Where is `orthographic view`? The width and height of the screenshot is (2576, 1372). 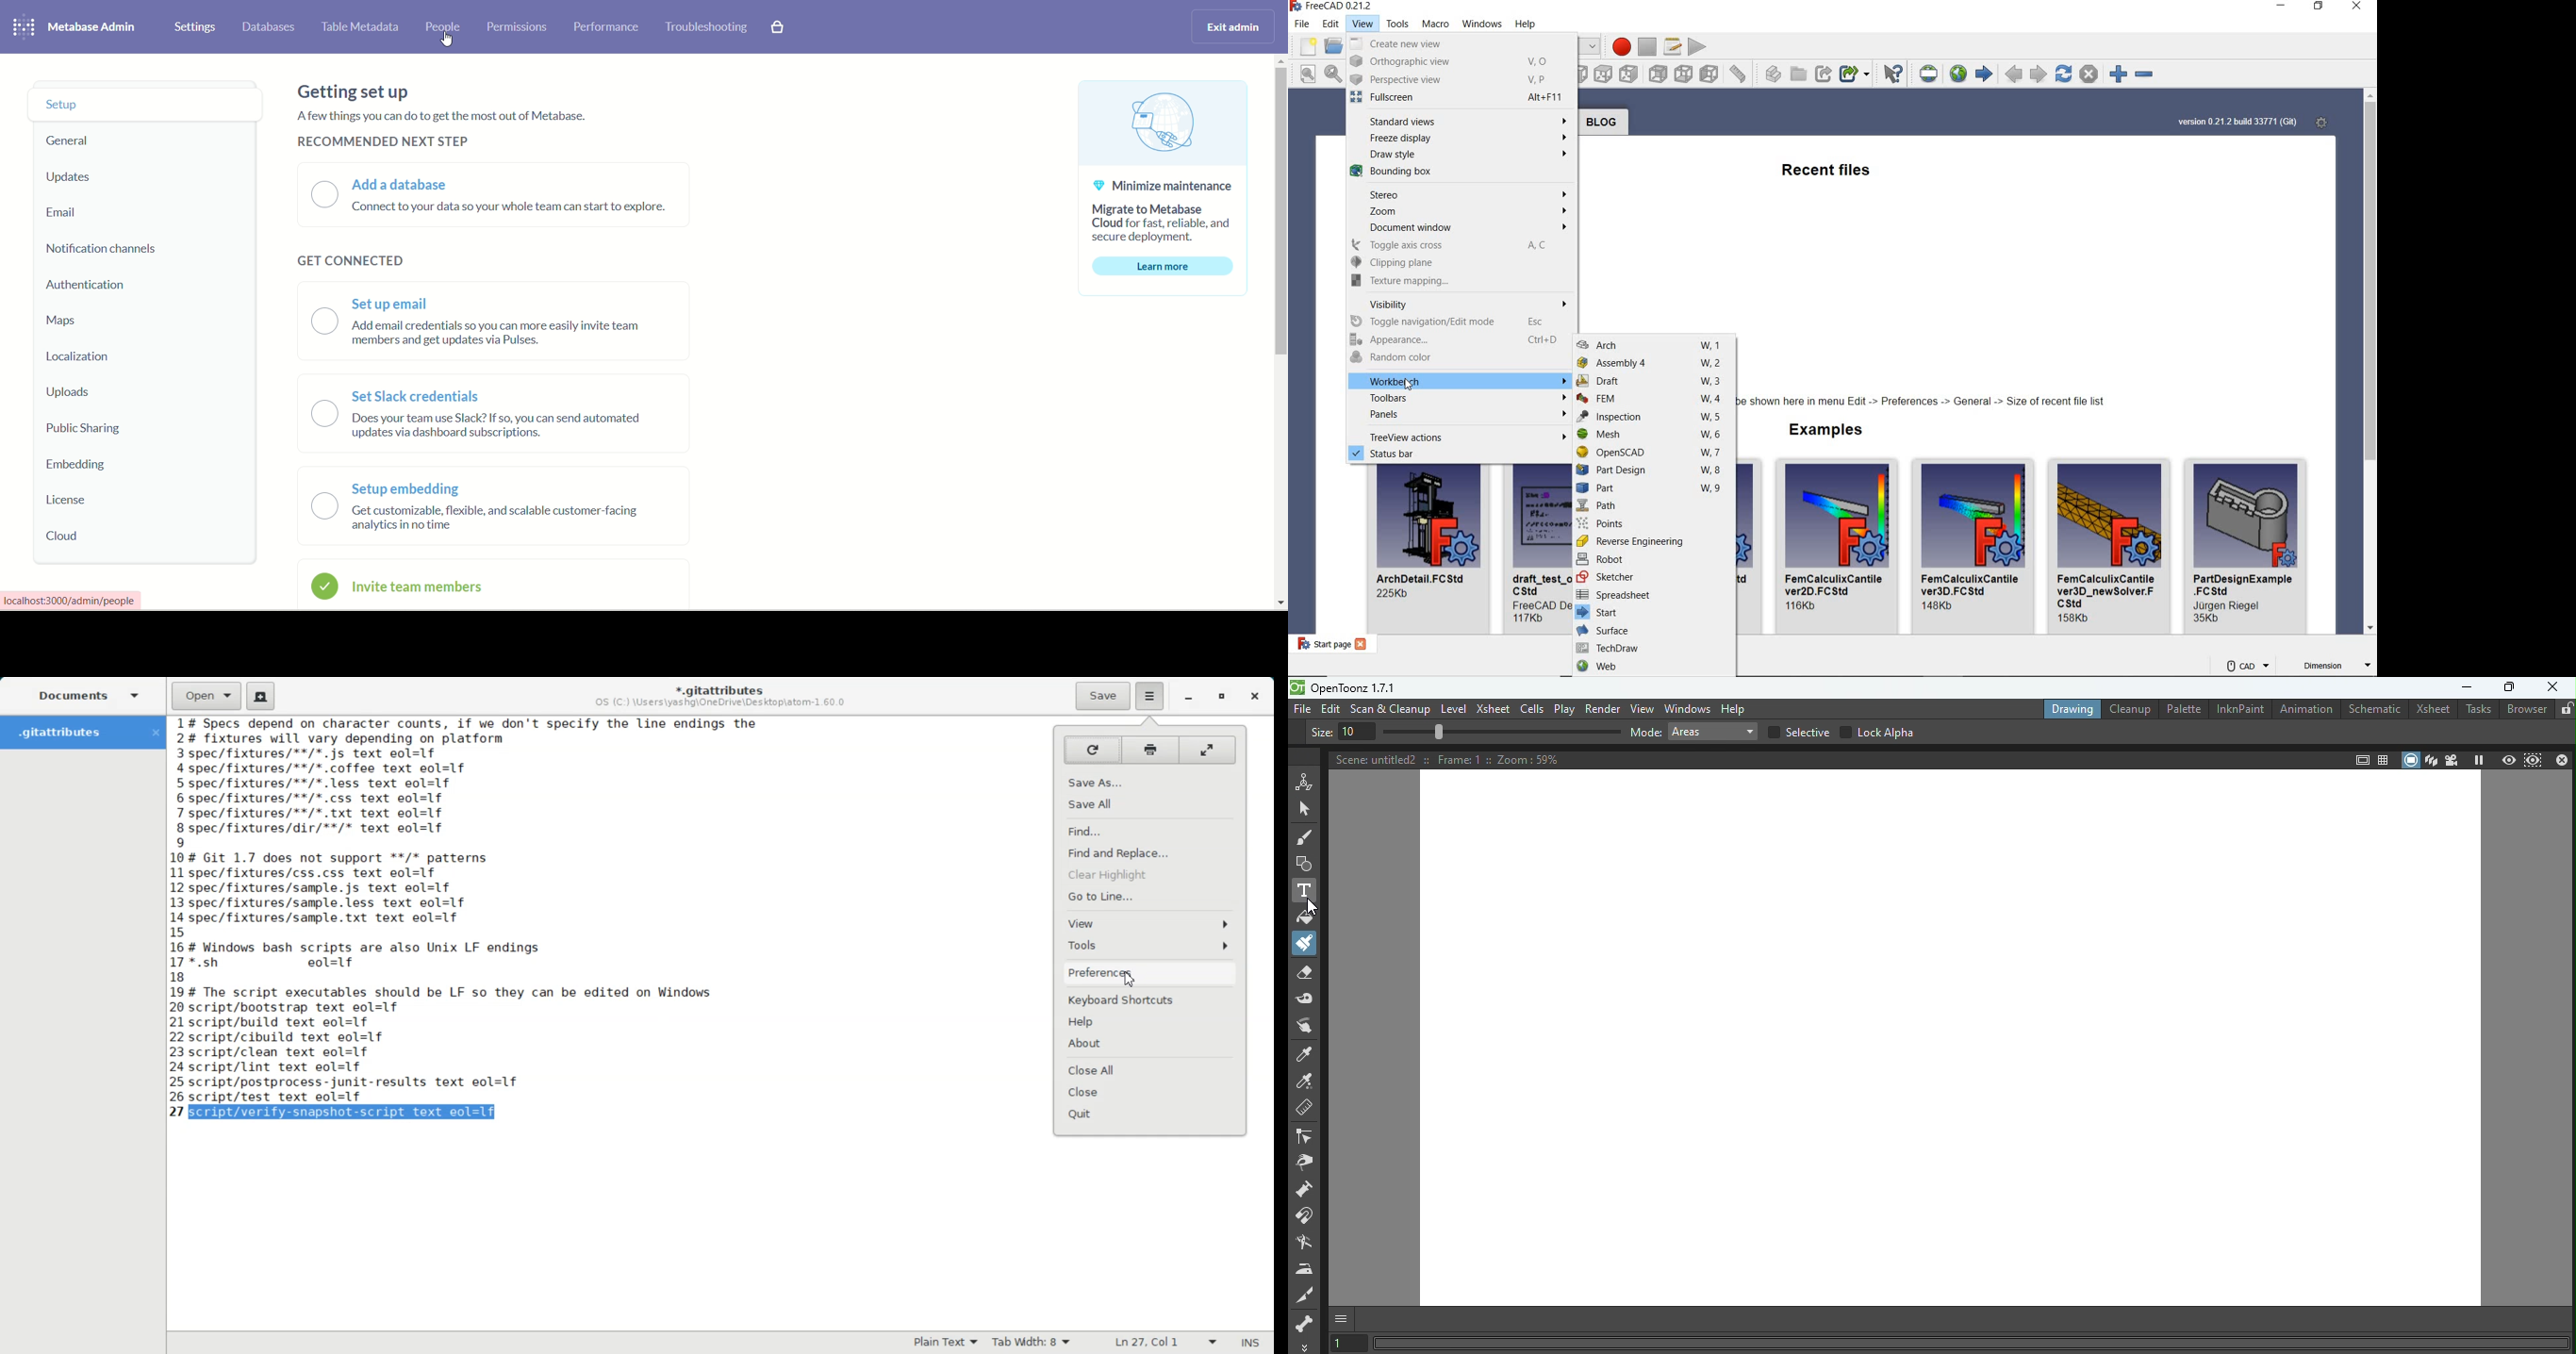 orthographic view is located at coordinates (1460, 62).